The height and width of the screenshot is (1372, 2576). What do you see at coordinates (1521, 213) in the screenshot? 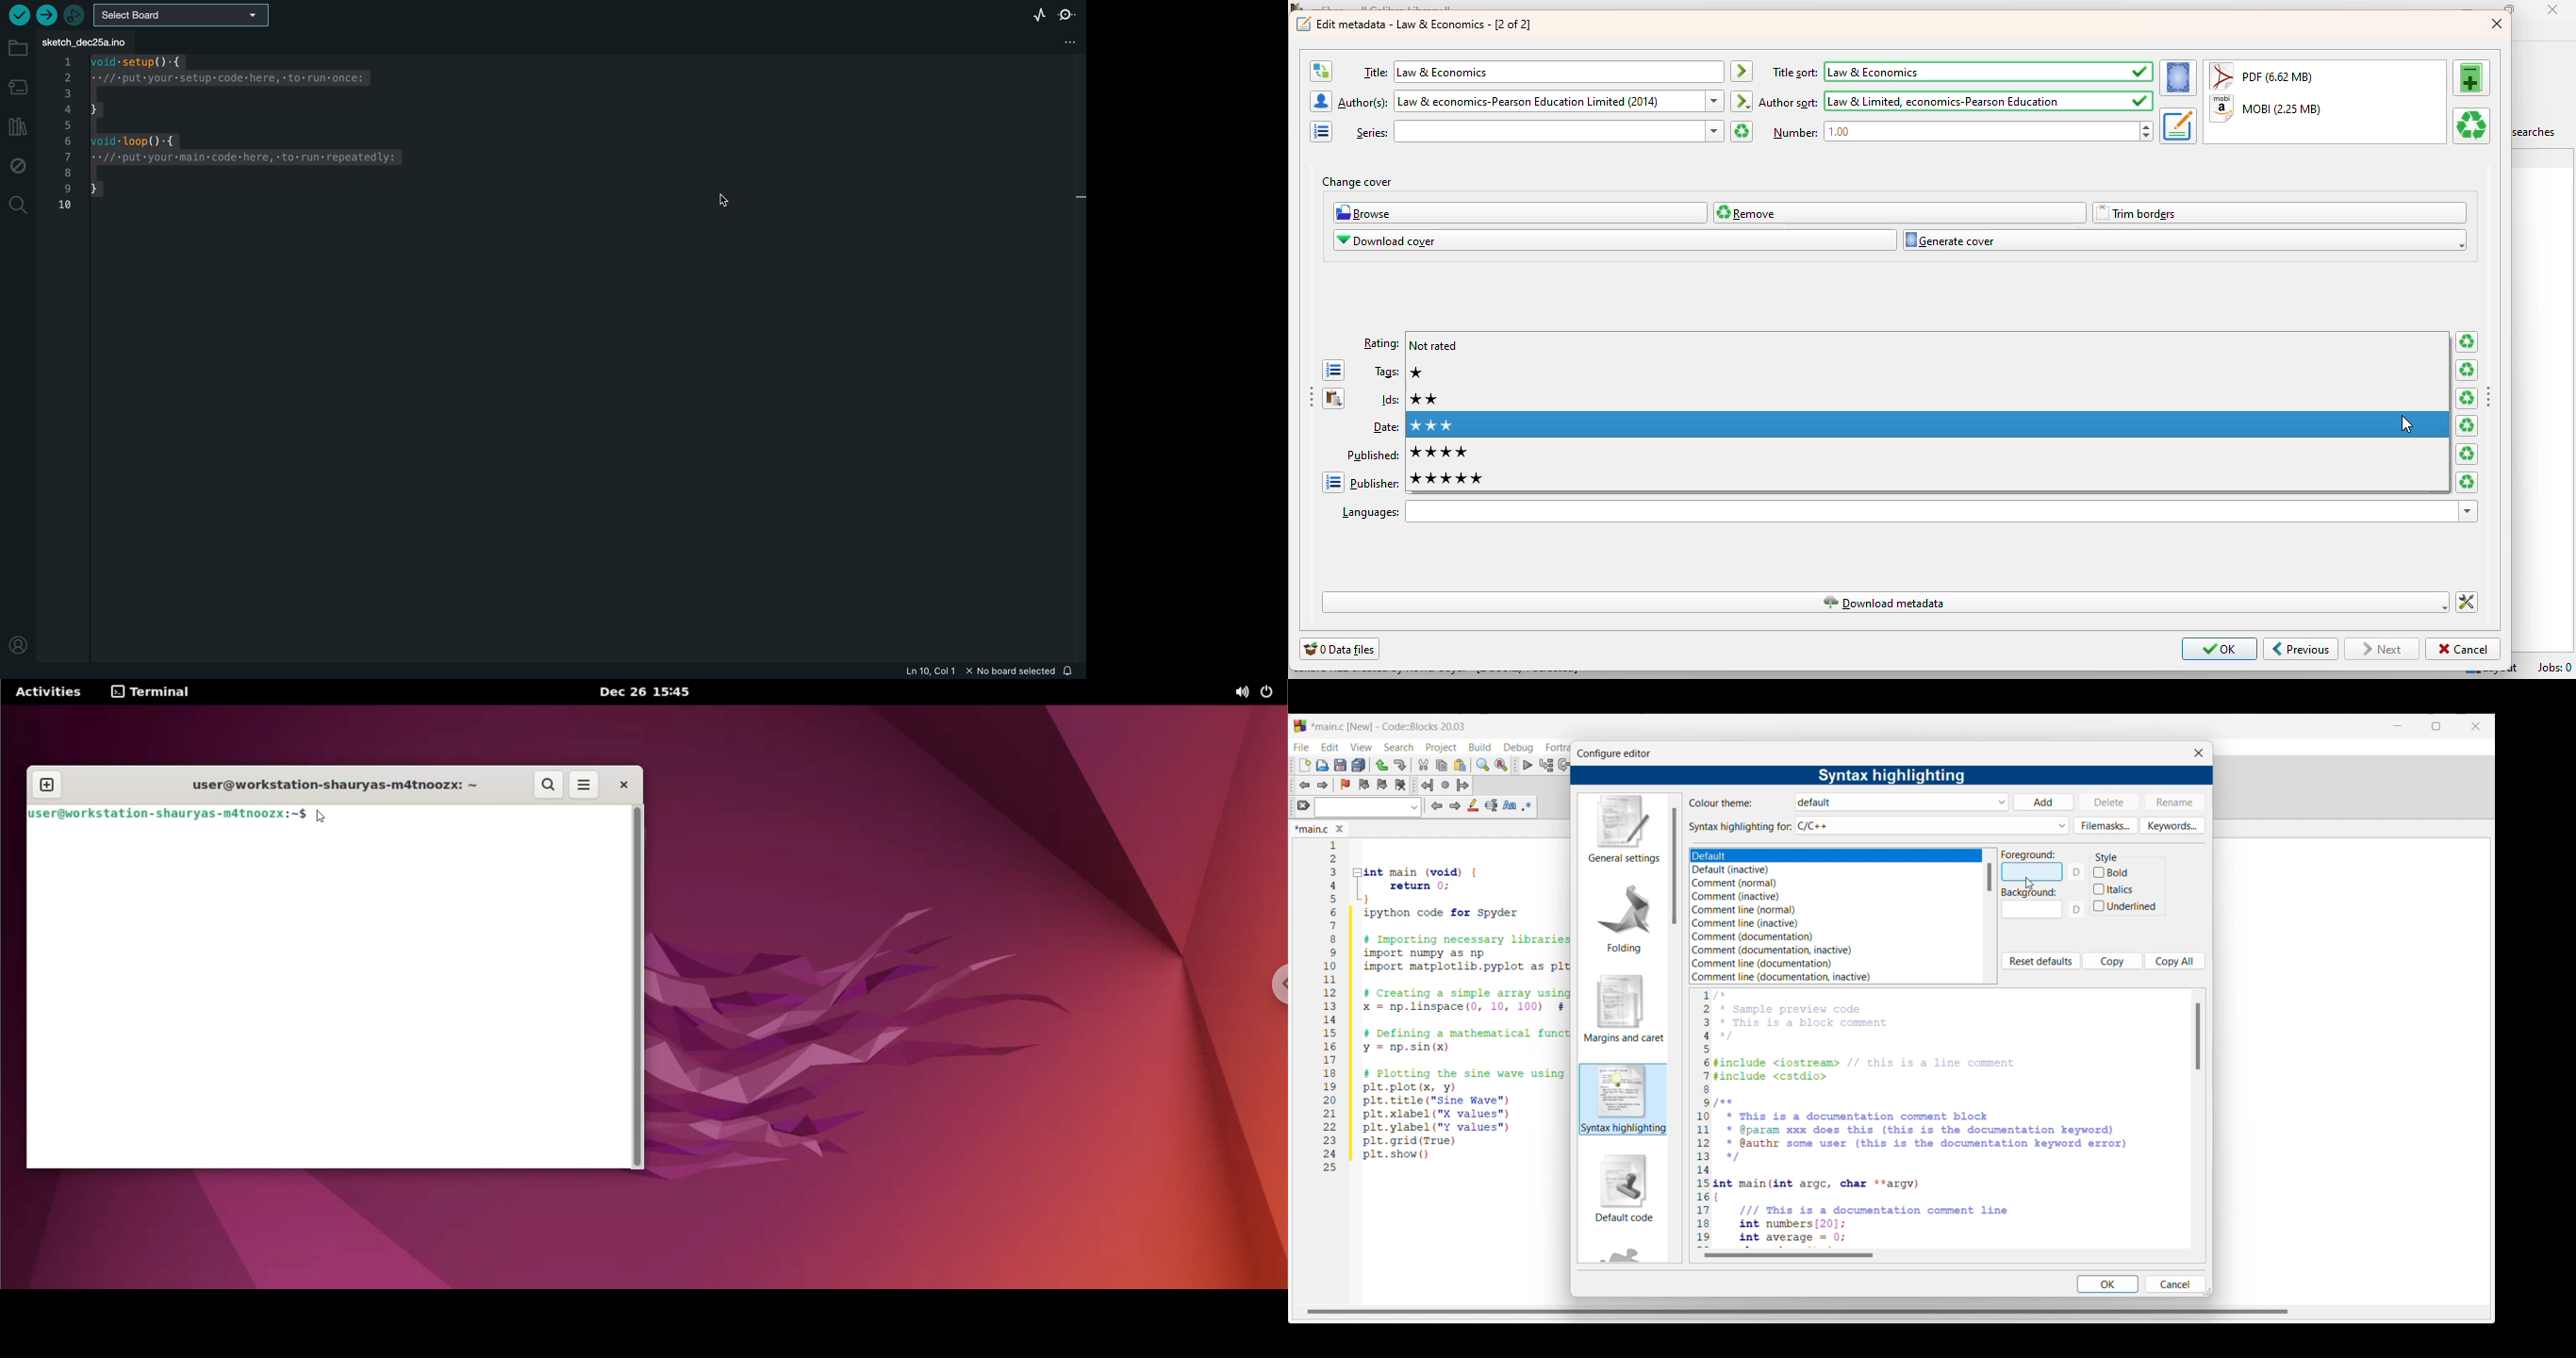
I see `browse` at bounding box center [1521, 213].